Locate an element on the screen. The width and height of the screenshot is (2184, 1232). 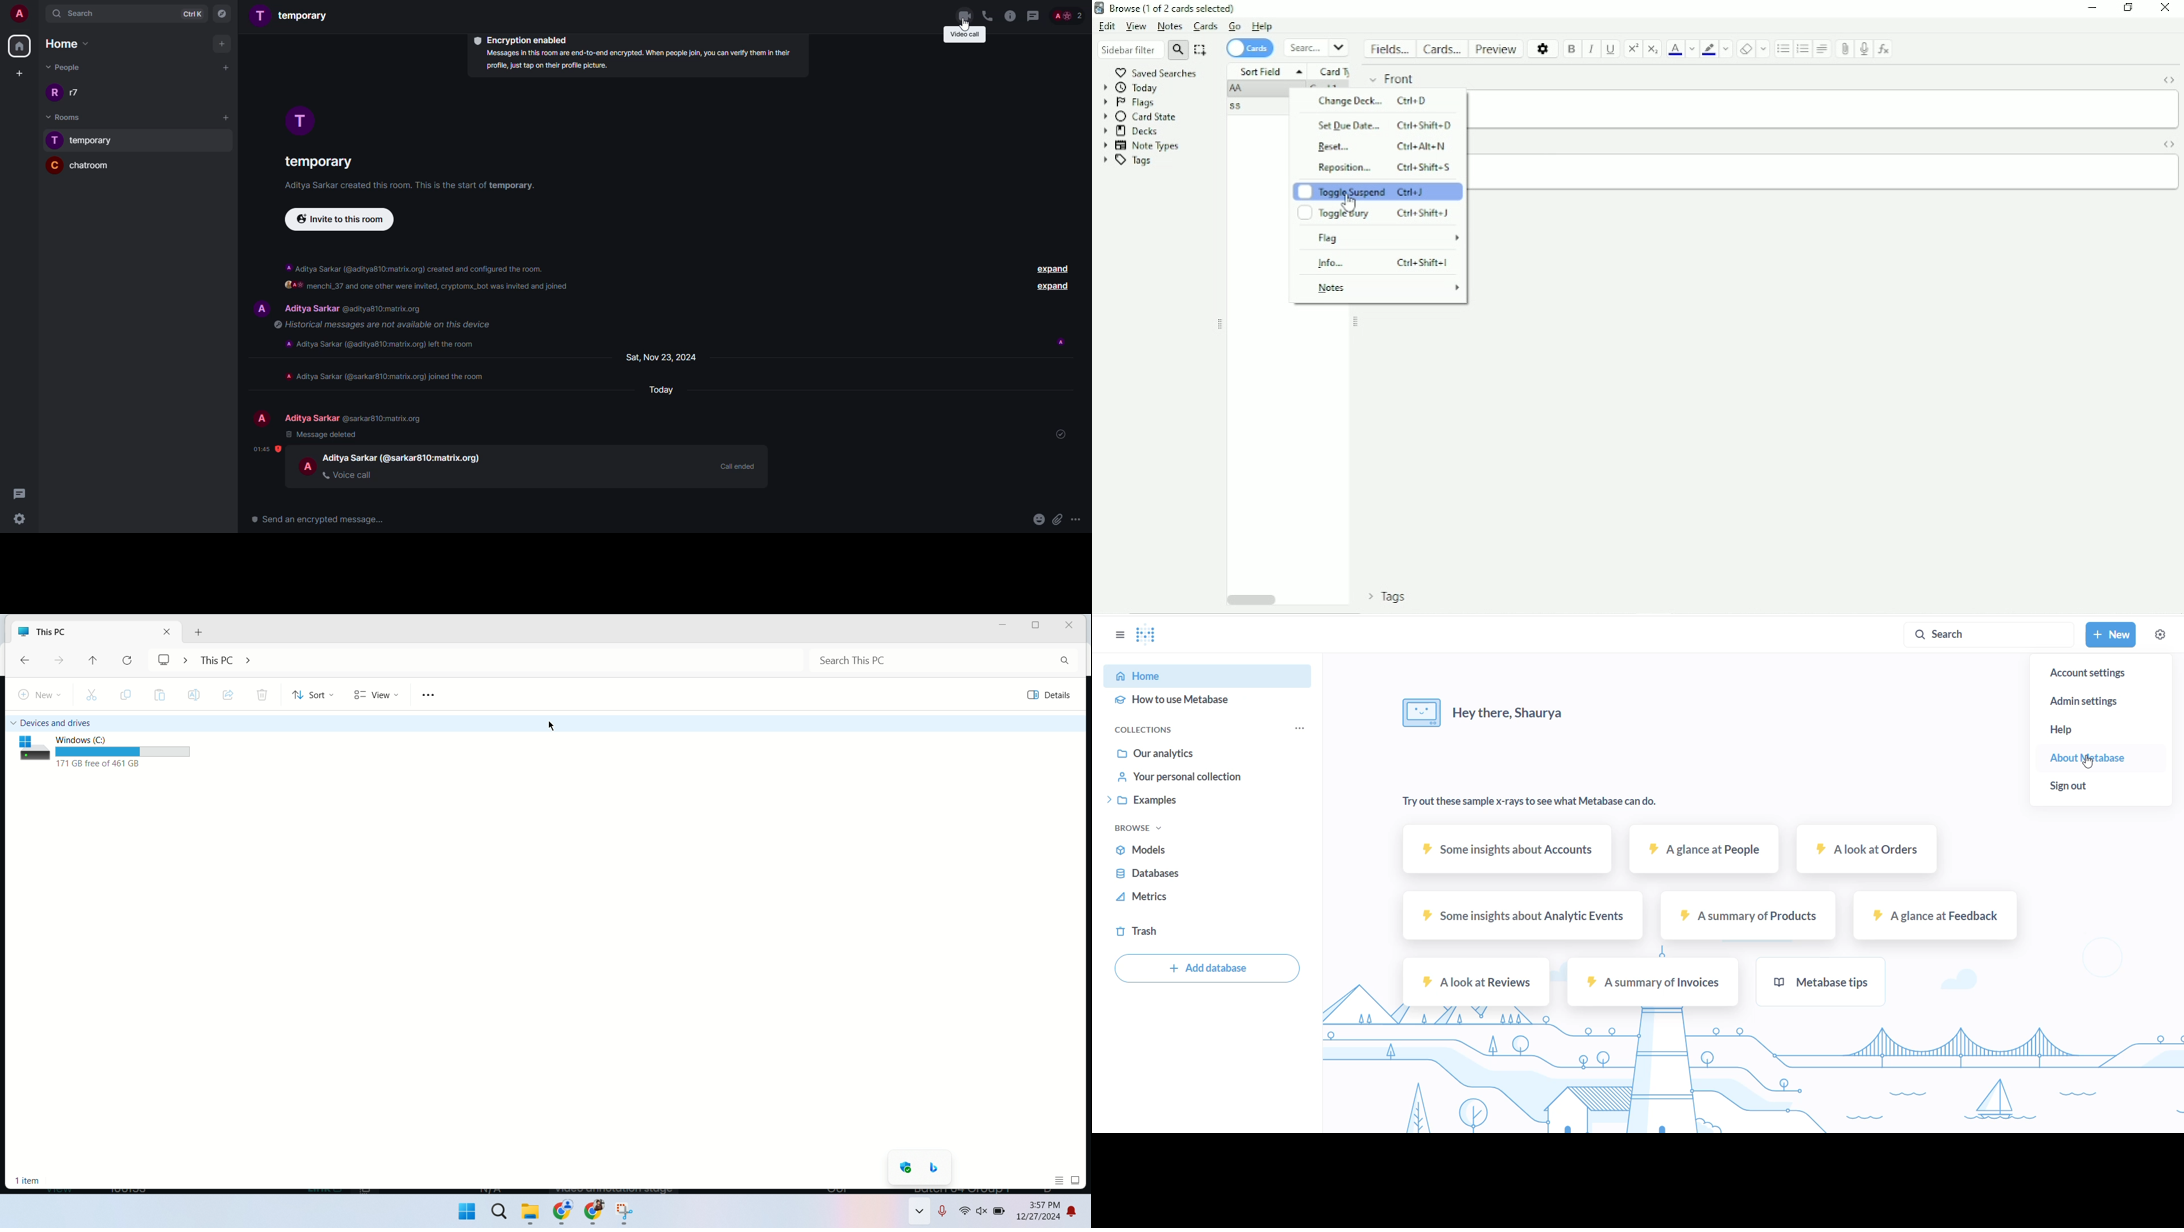
room is located at coordinates (306, 15).